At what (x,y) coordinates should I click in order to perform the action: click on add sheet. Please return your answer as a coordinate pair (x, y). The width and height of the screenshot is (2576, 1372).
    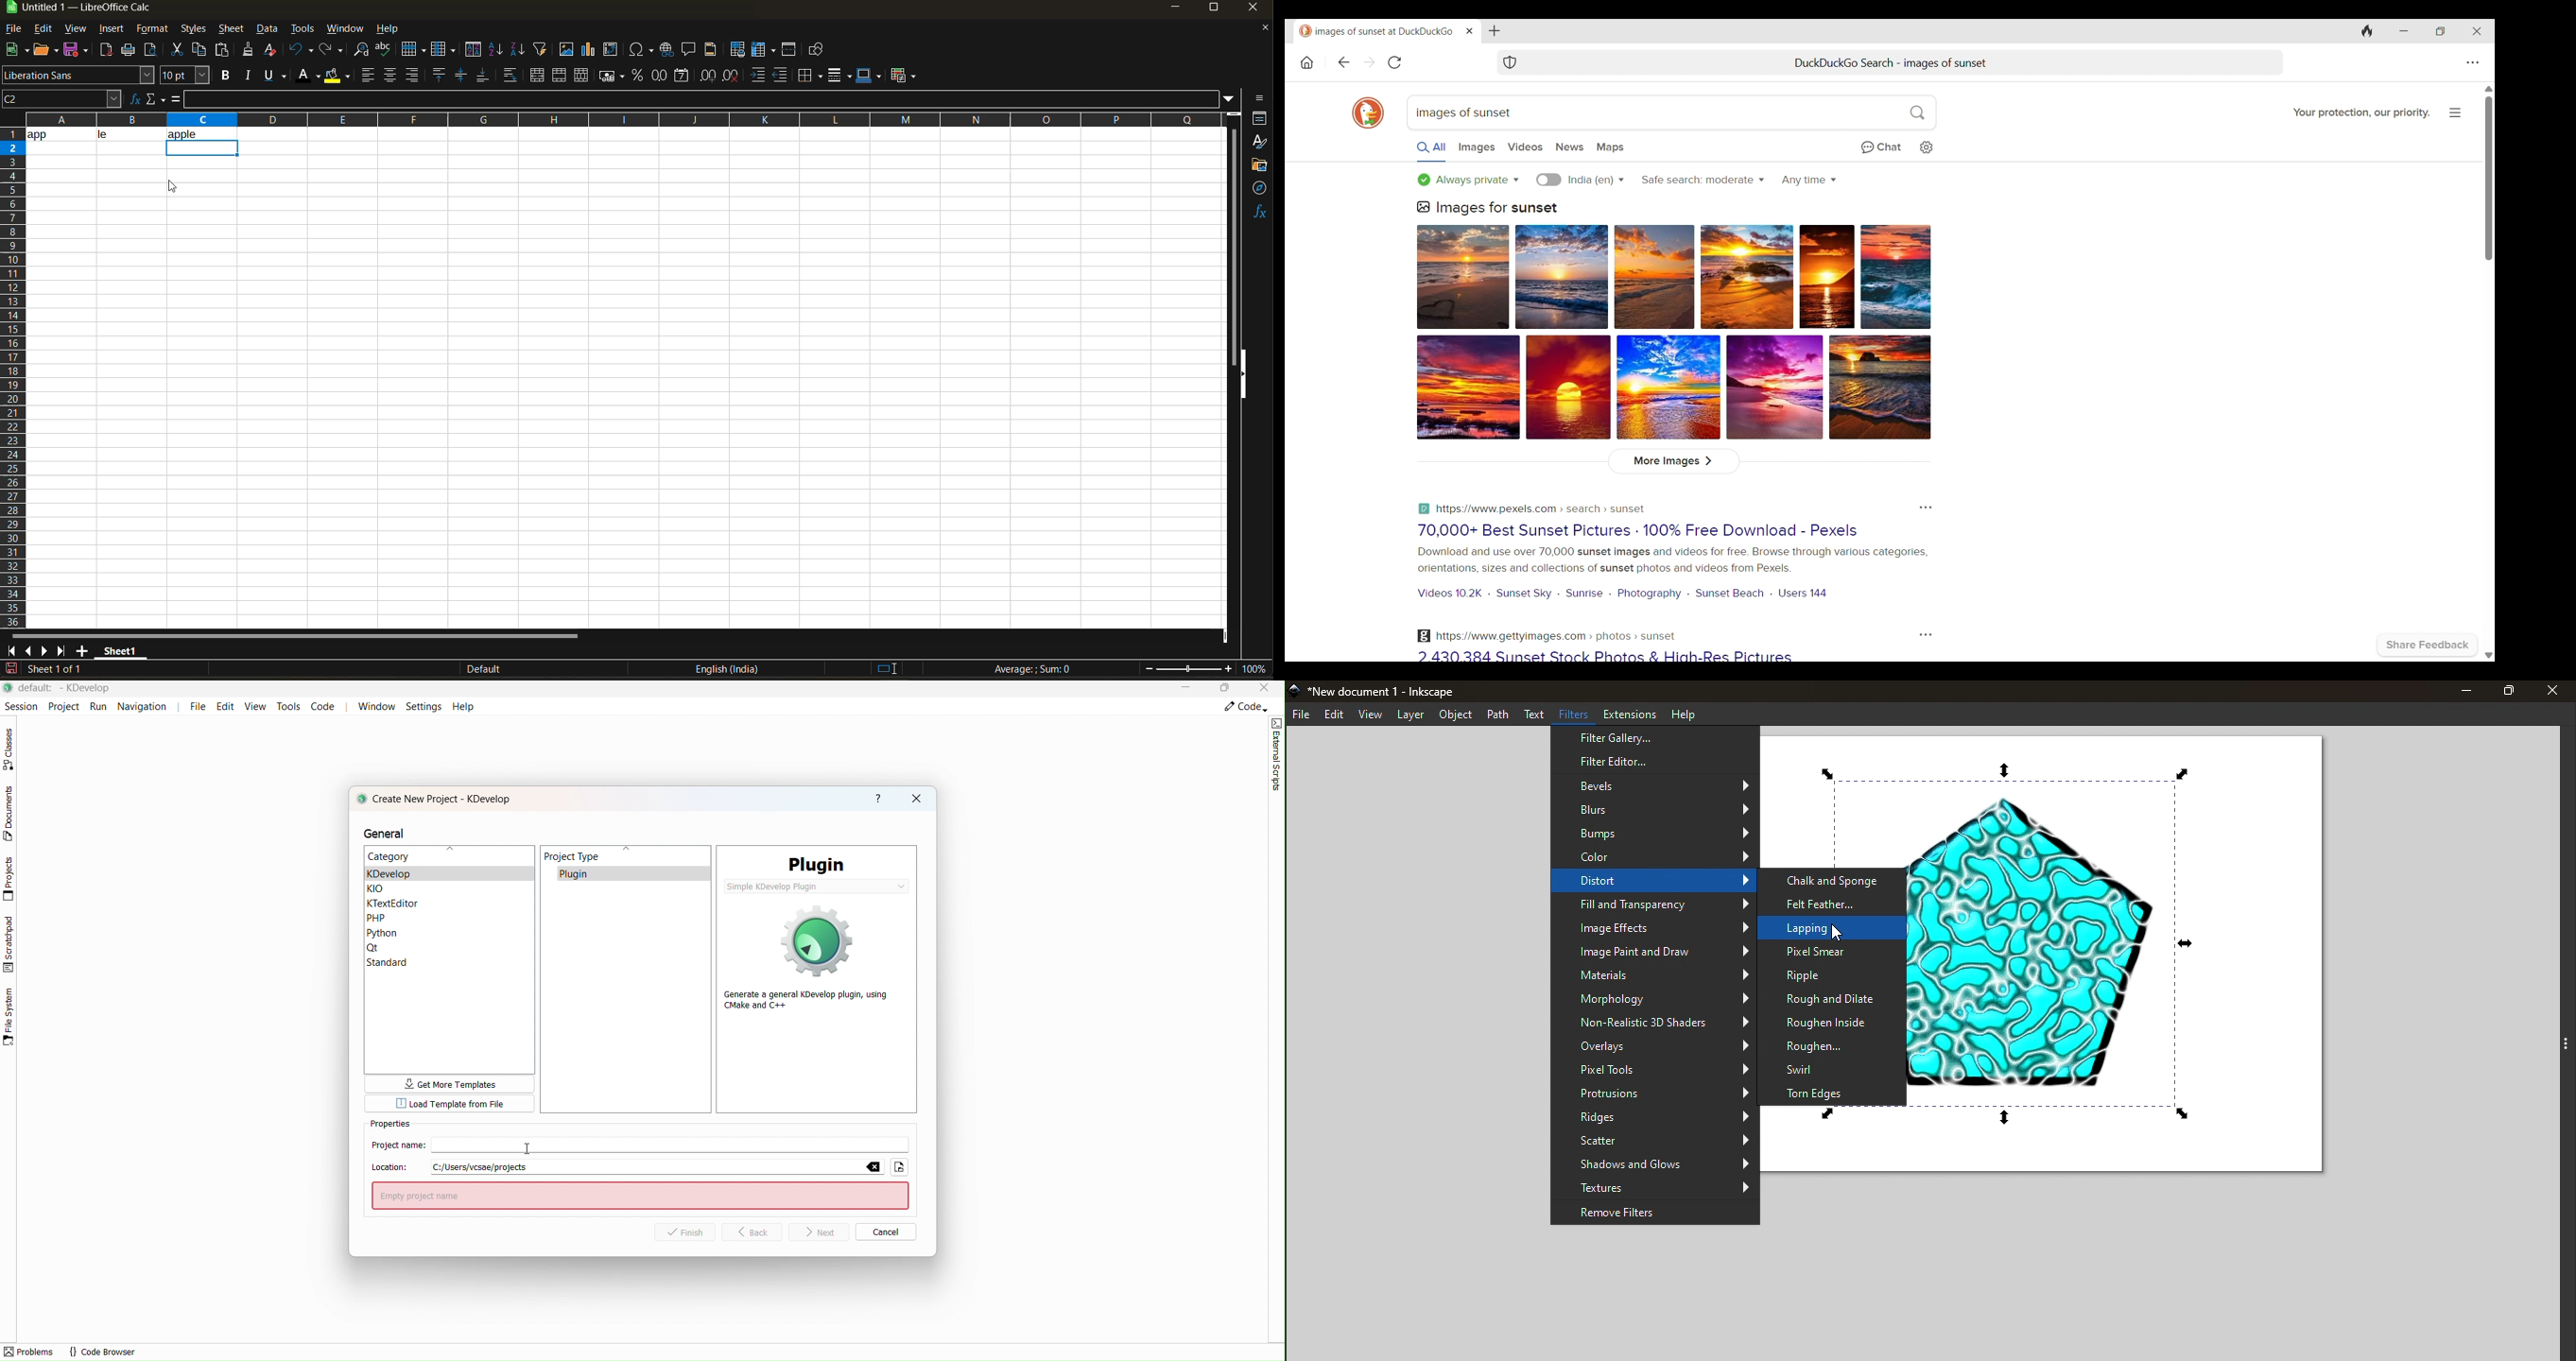
    Looking at the image, I should click on (82, 651).